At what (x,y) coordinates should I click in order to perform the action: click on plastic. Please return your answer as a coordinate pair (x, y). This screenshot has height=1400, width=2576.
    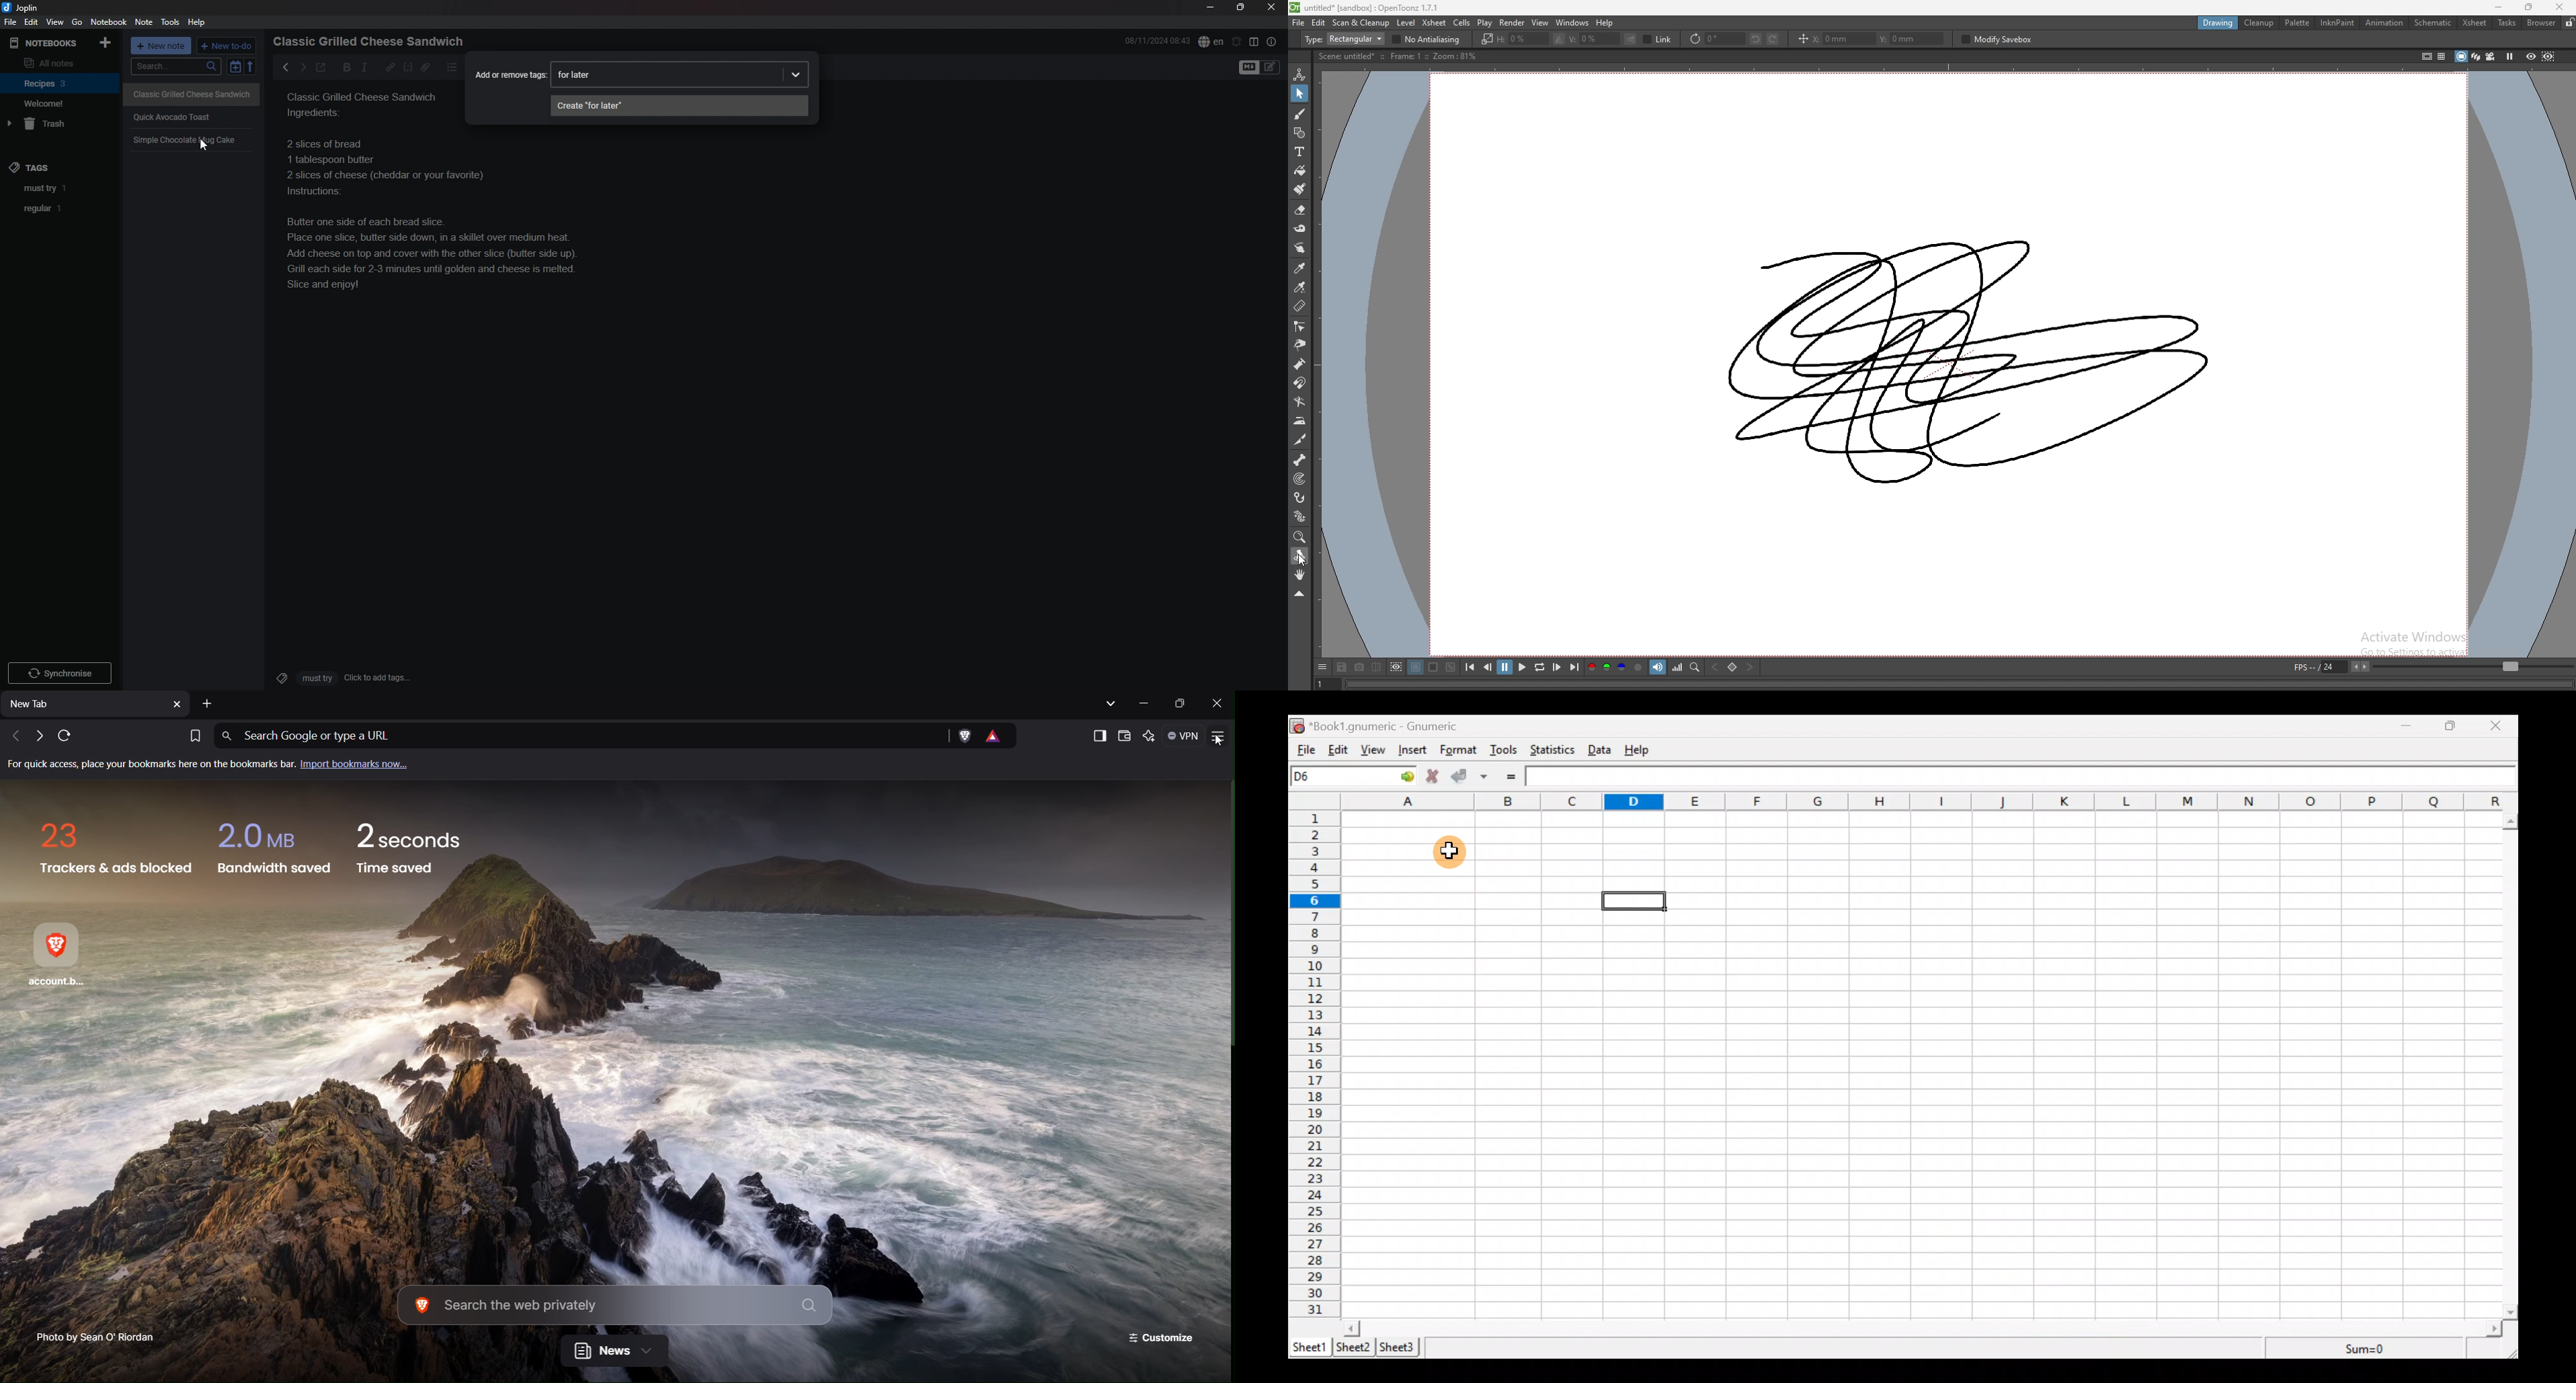
    Looking at the image, I should click on (1299, 517).